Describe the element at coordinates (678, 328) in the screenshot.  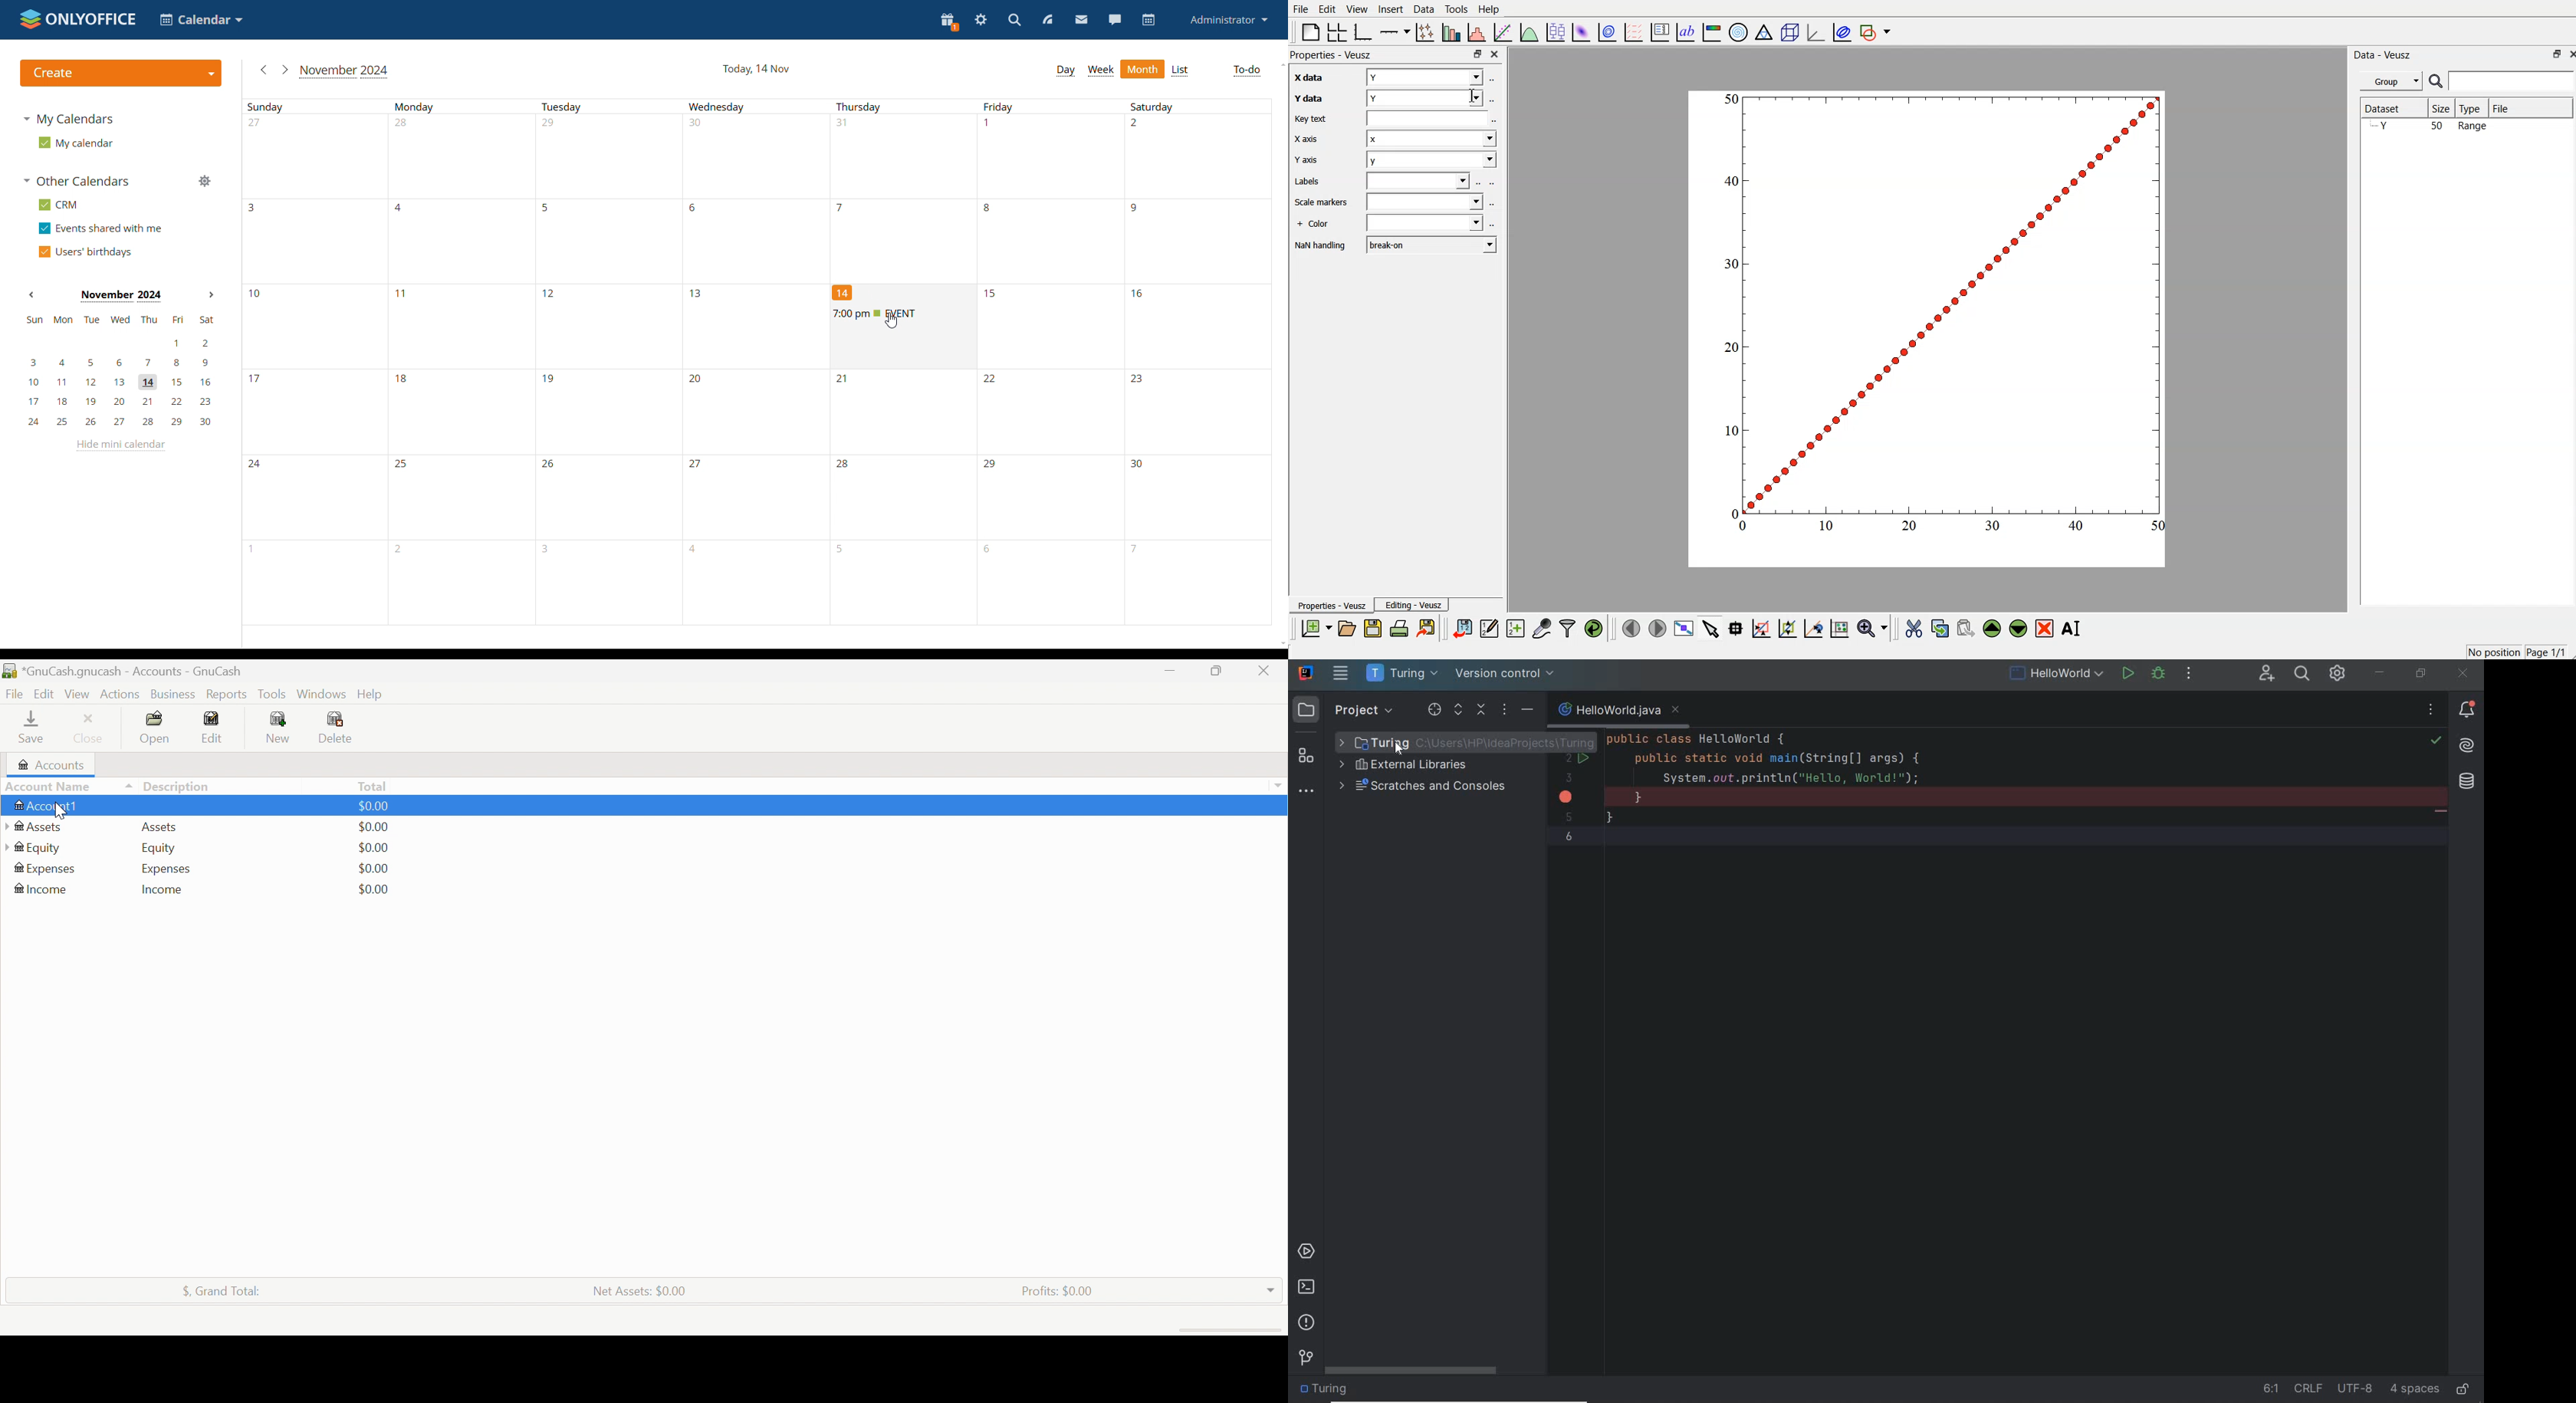
I see `days of a month` at that location.